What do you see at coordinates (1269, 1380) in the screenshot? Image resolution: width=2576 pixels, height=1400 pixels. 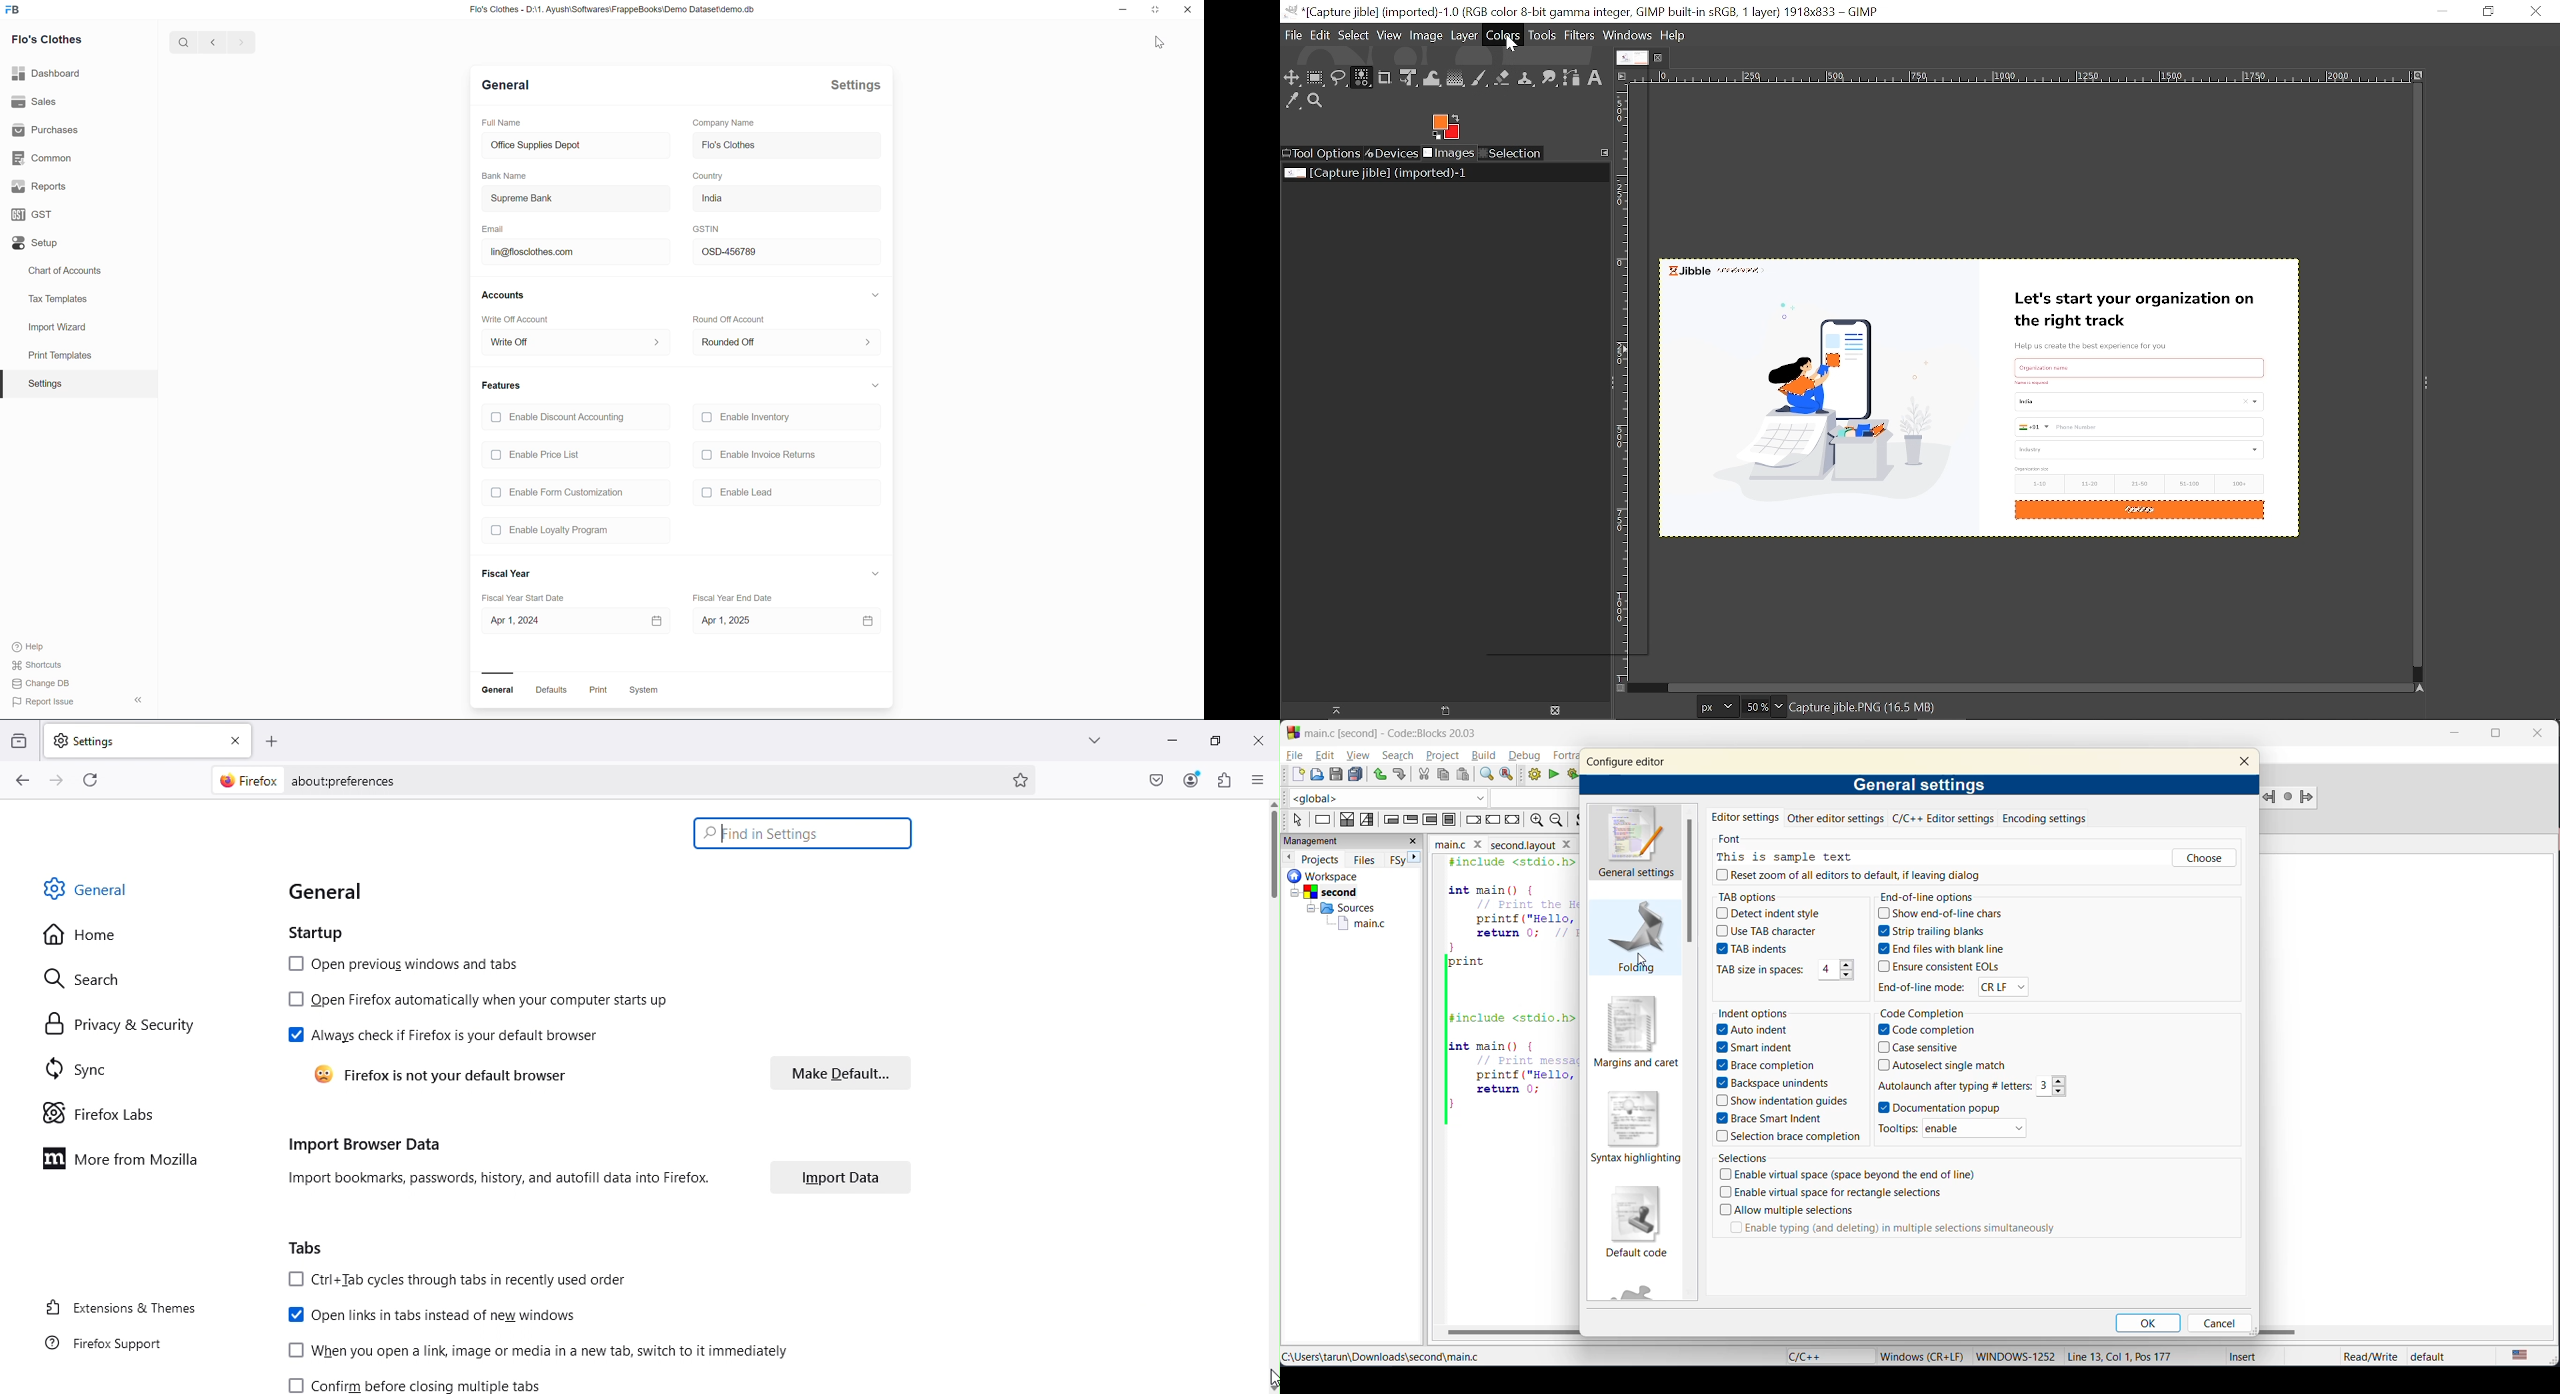 I see `cursor` at bounding box center [1269, 1380].